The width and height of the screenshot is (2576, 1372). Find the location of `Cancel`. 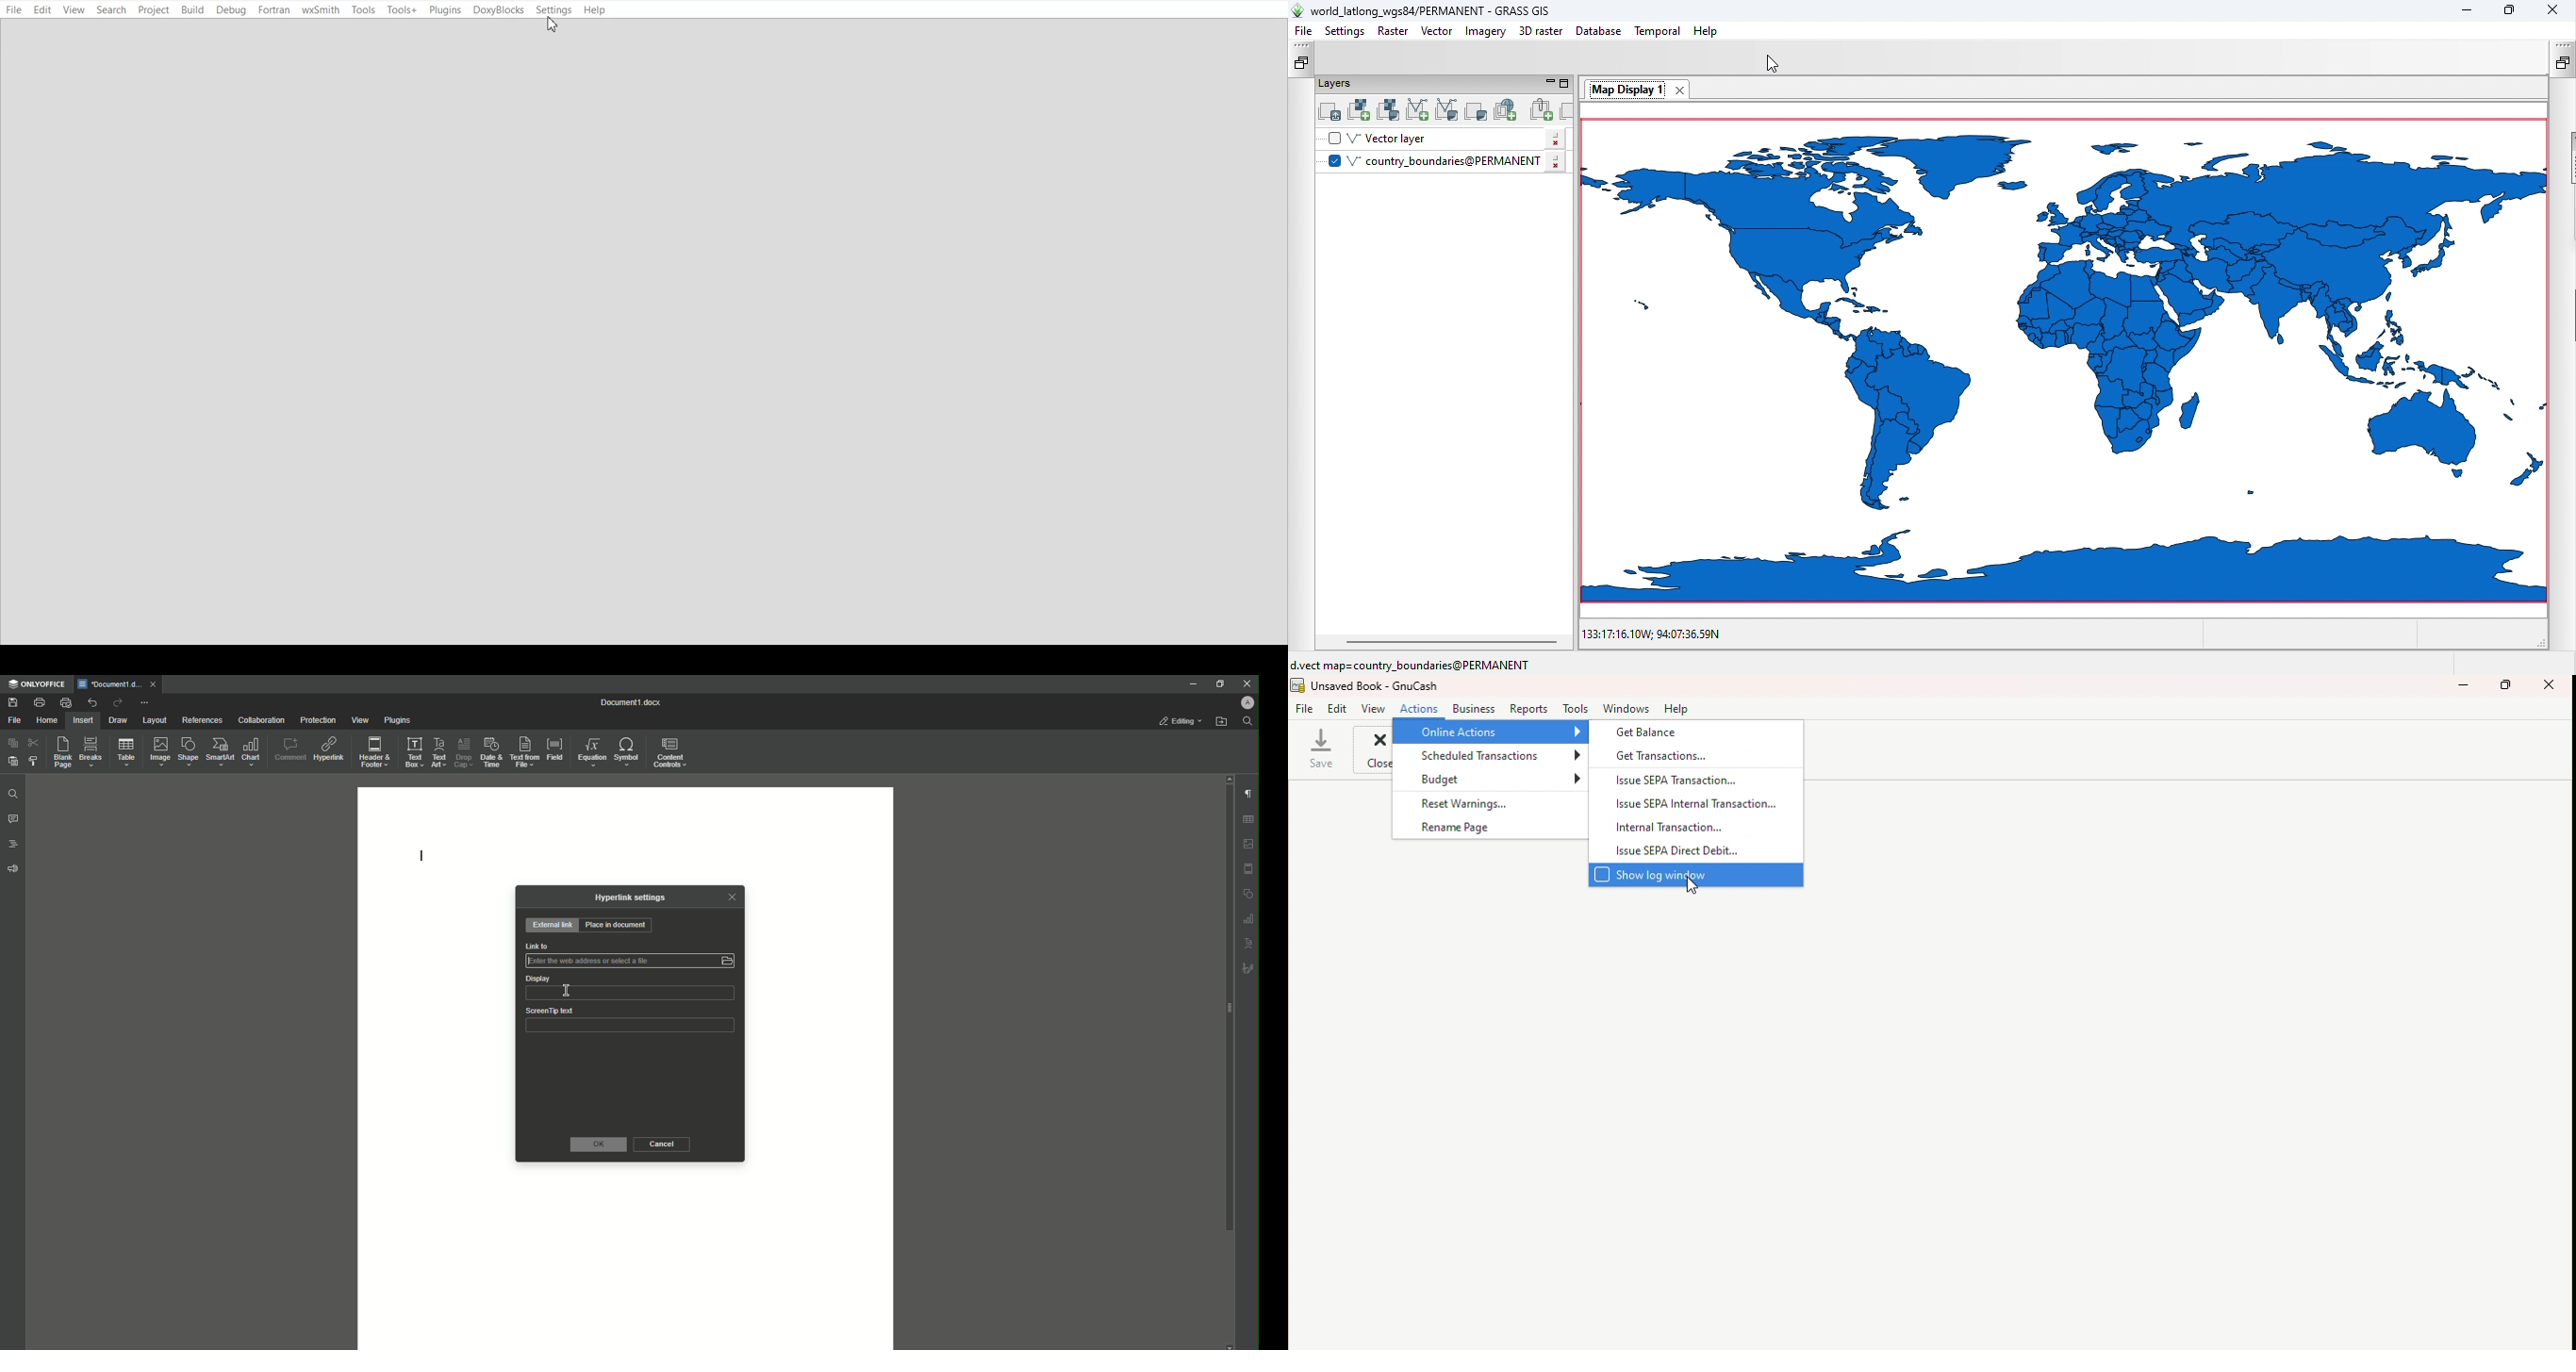

Cancel is located at coordinates (665, 1144).